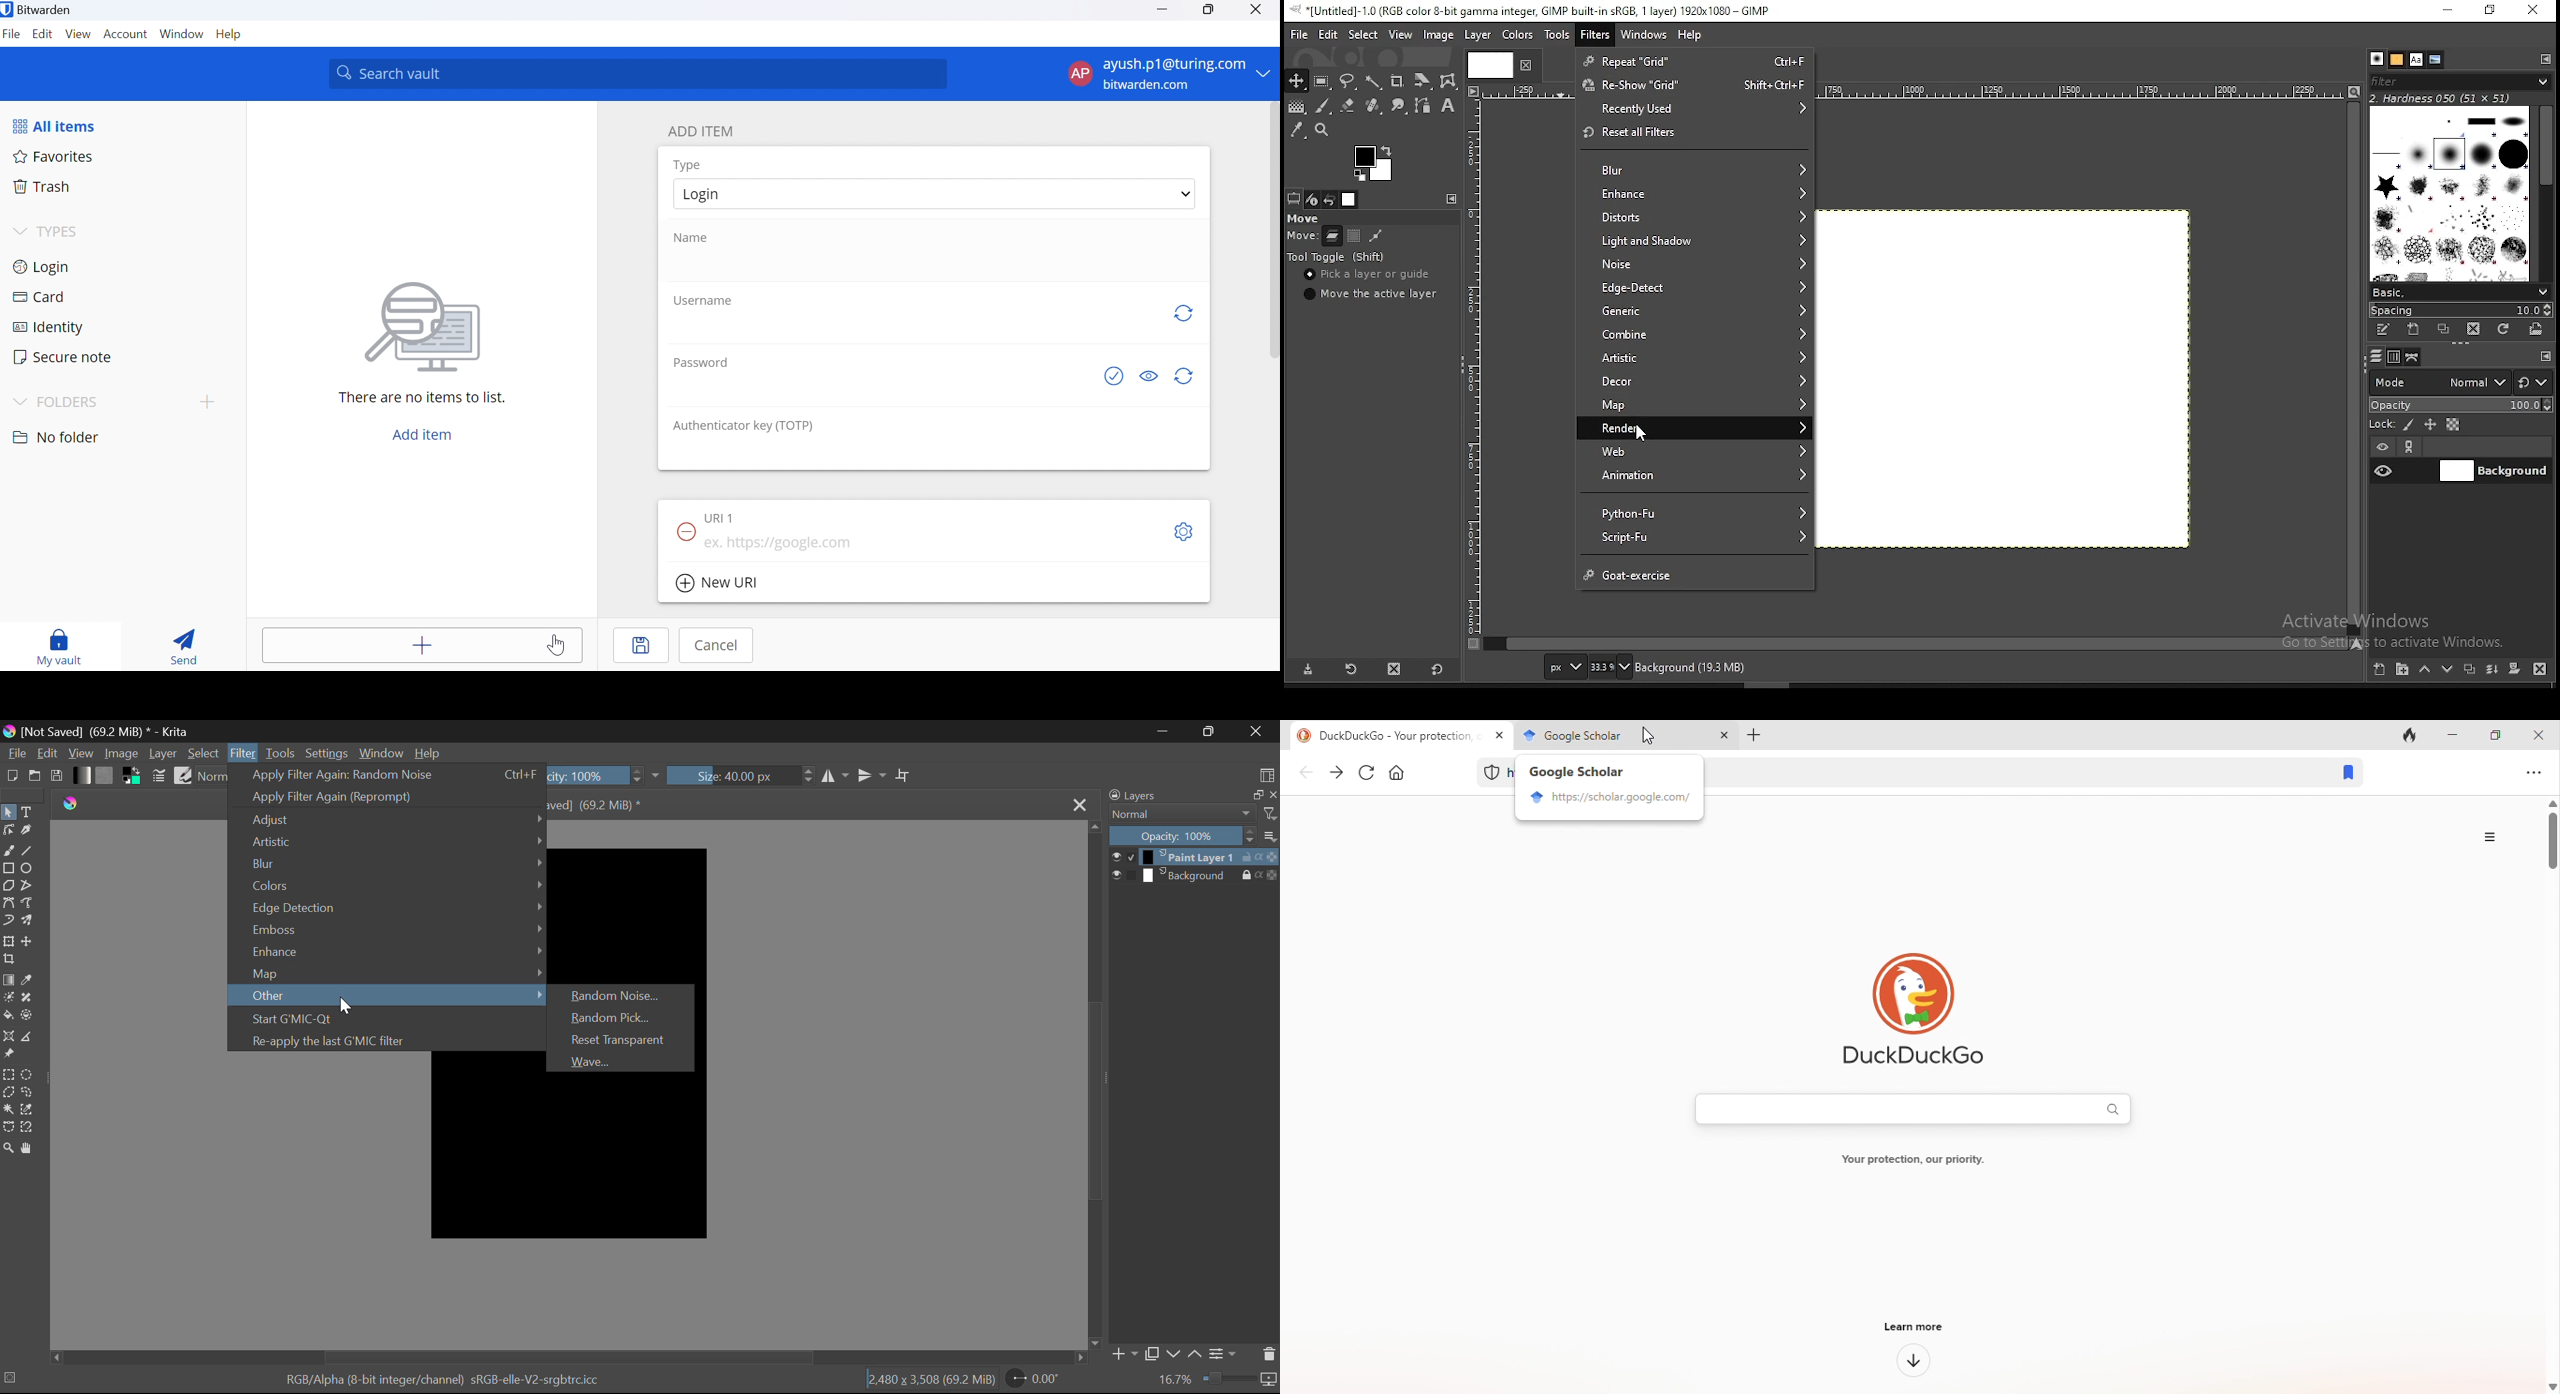 The image size is (2576, 1400). I want to click on Emboss, so click(388, 929).